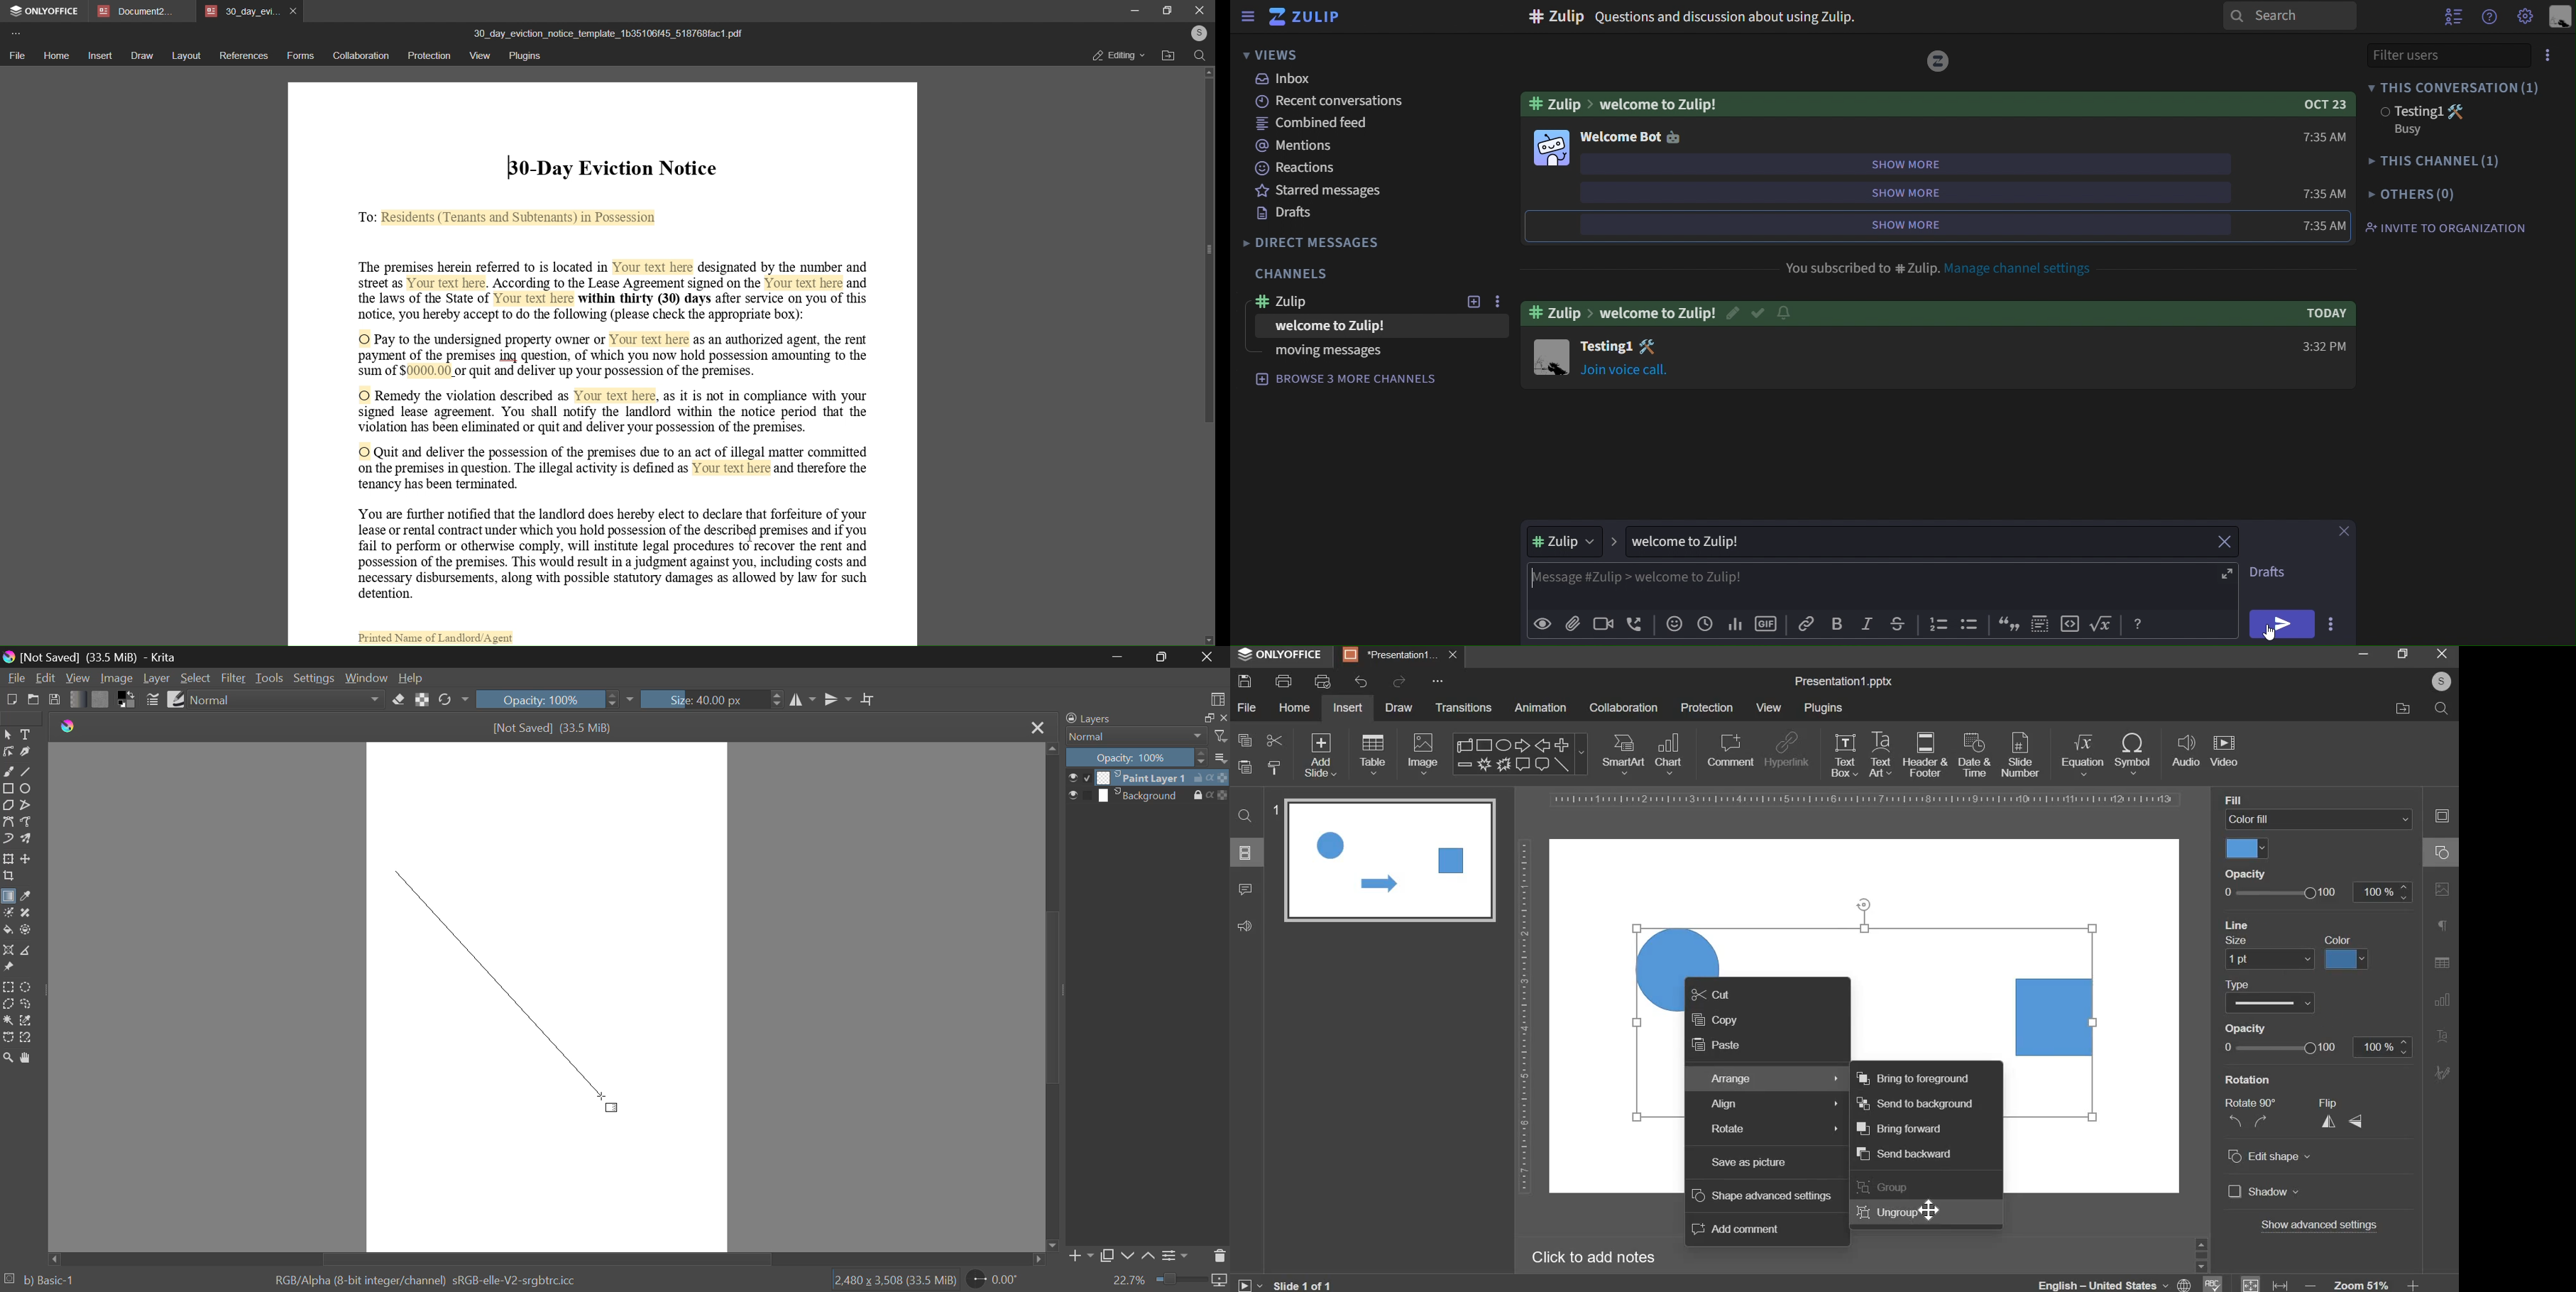  I want to click on table setting, so click(2442, 962).